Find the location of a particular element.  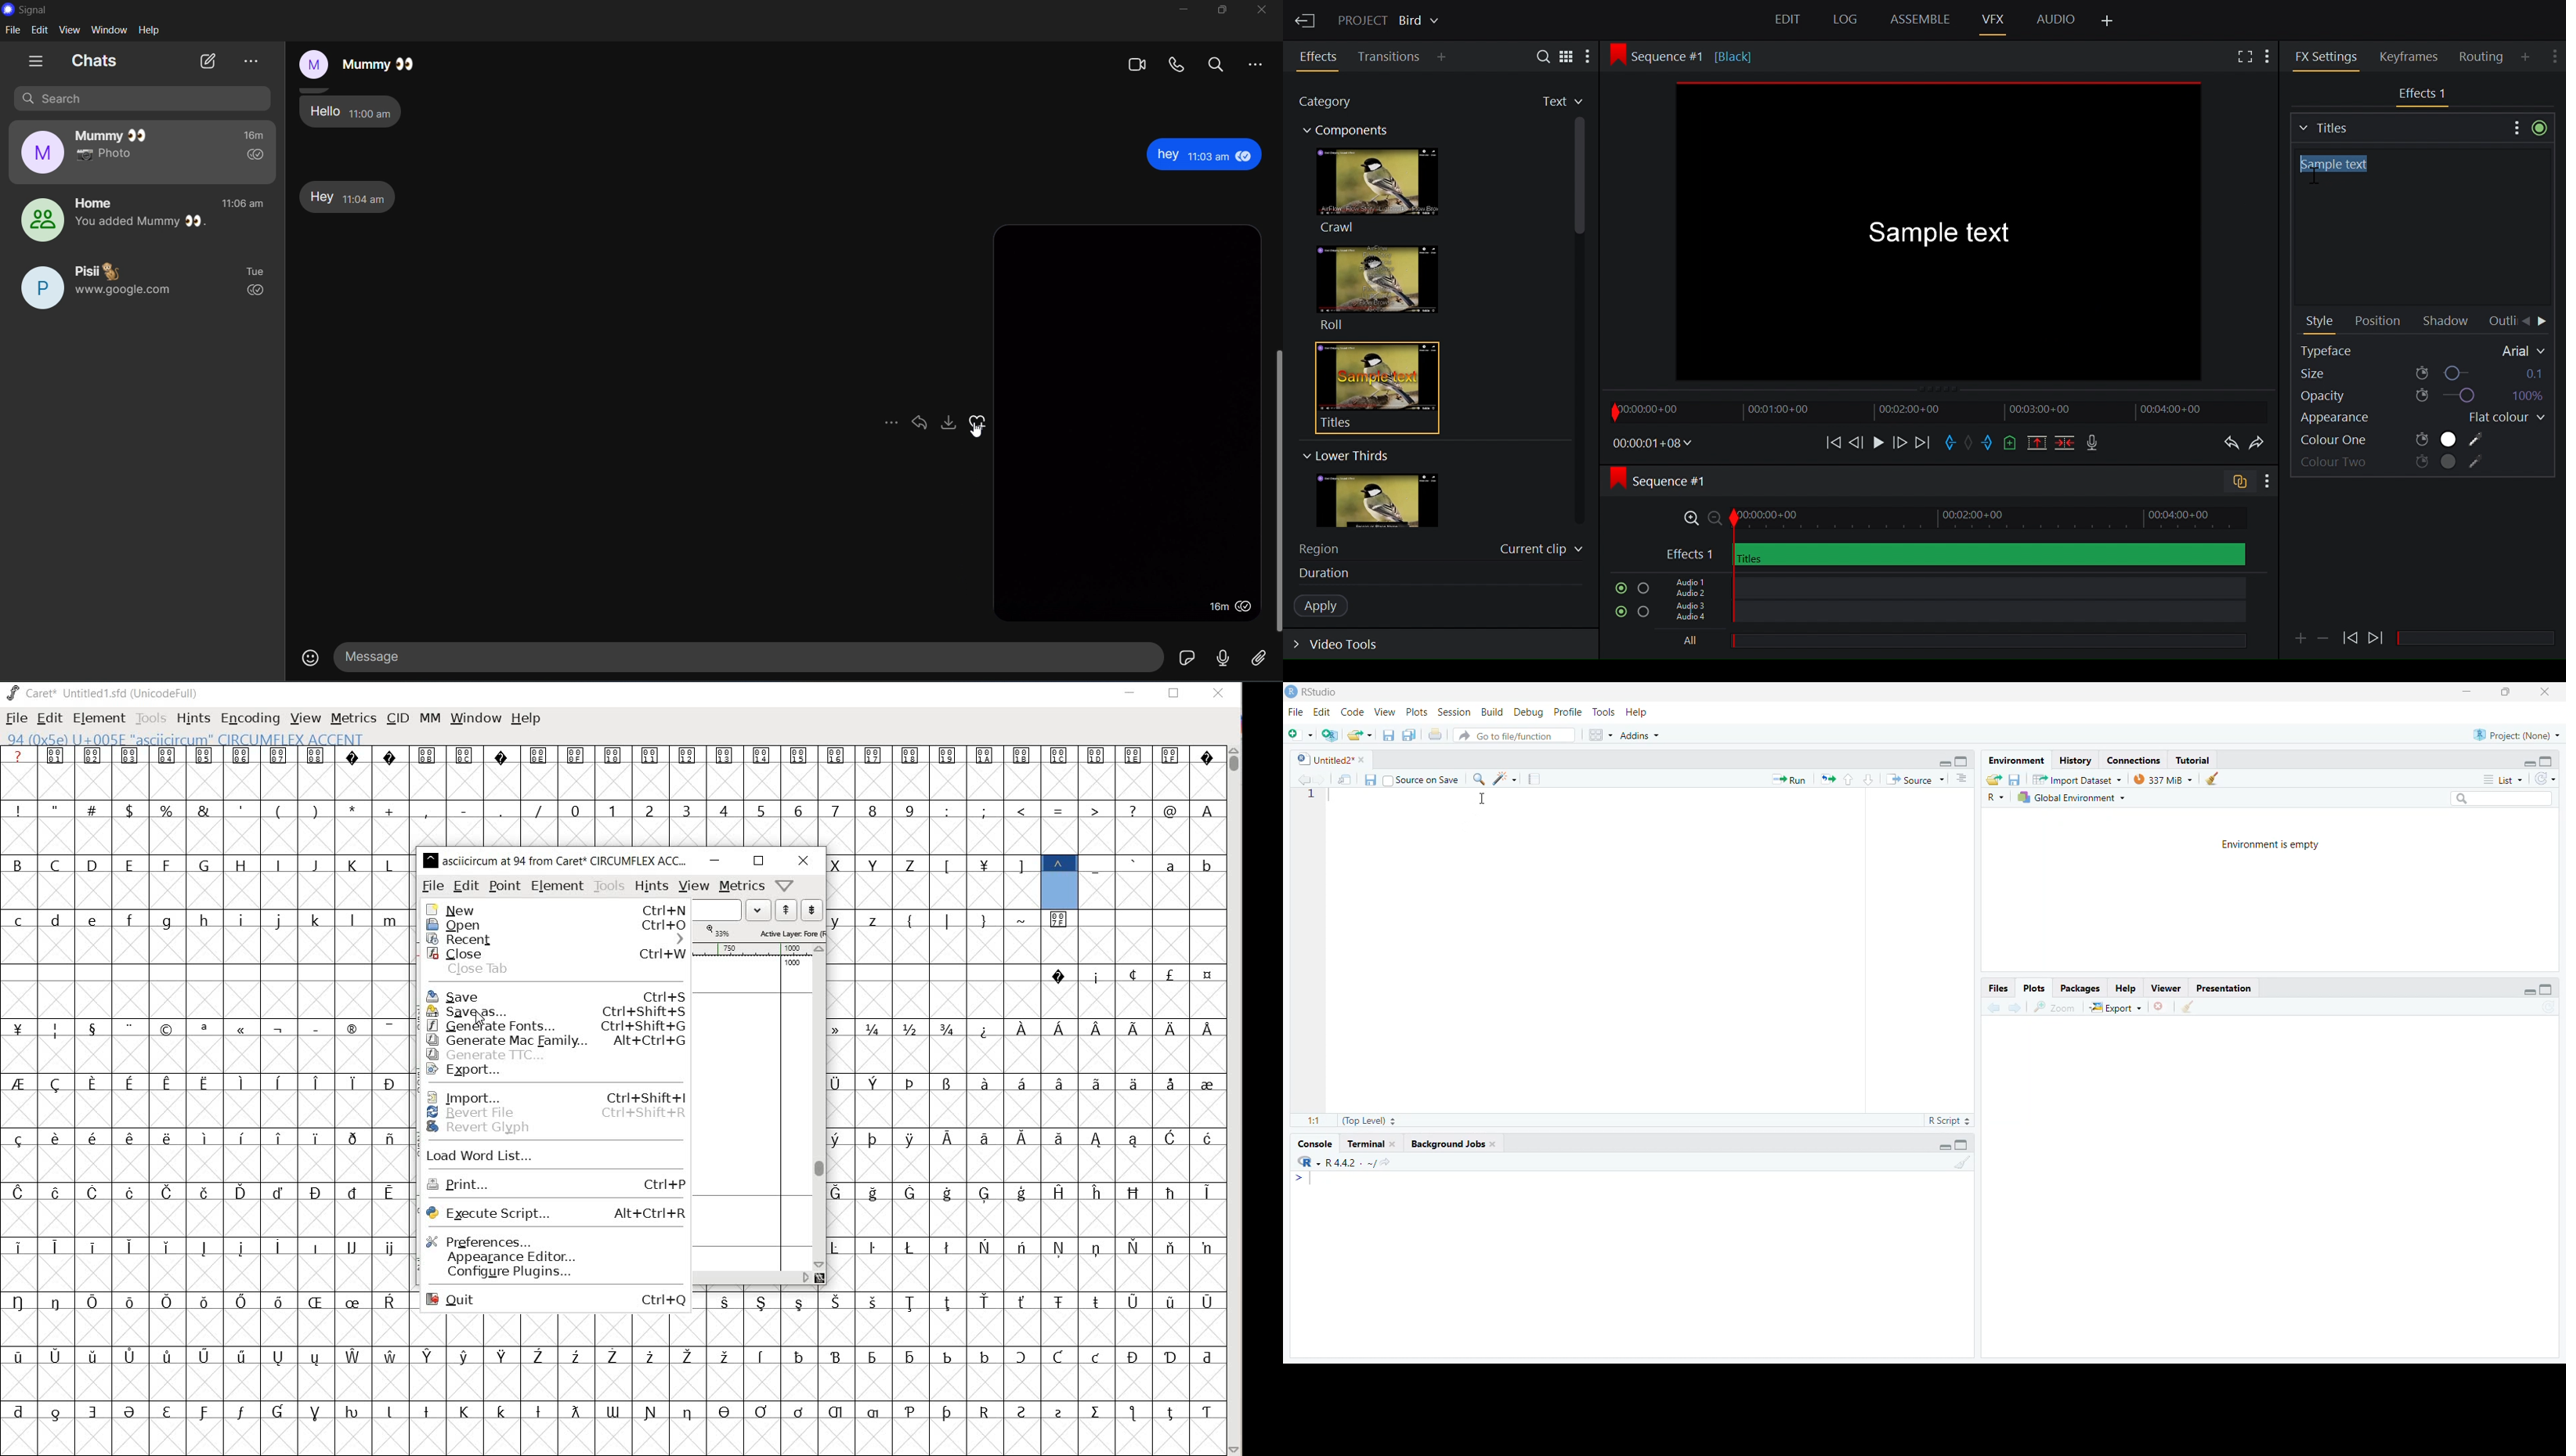

close tab is located at coordinates (555, 970).